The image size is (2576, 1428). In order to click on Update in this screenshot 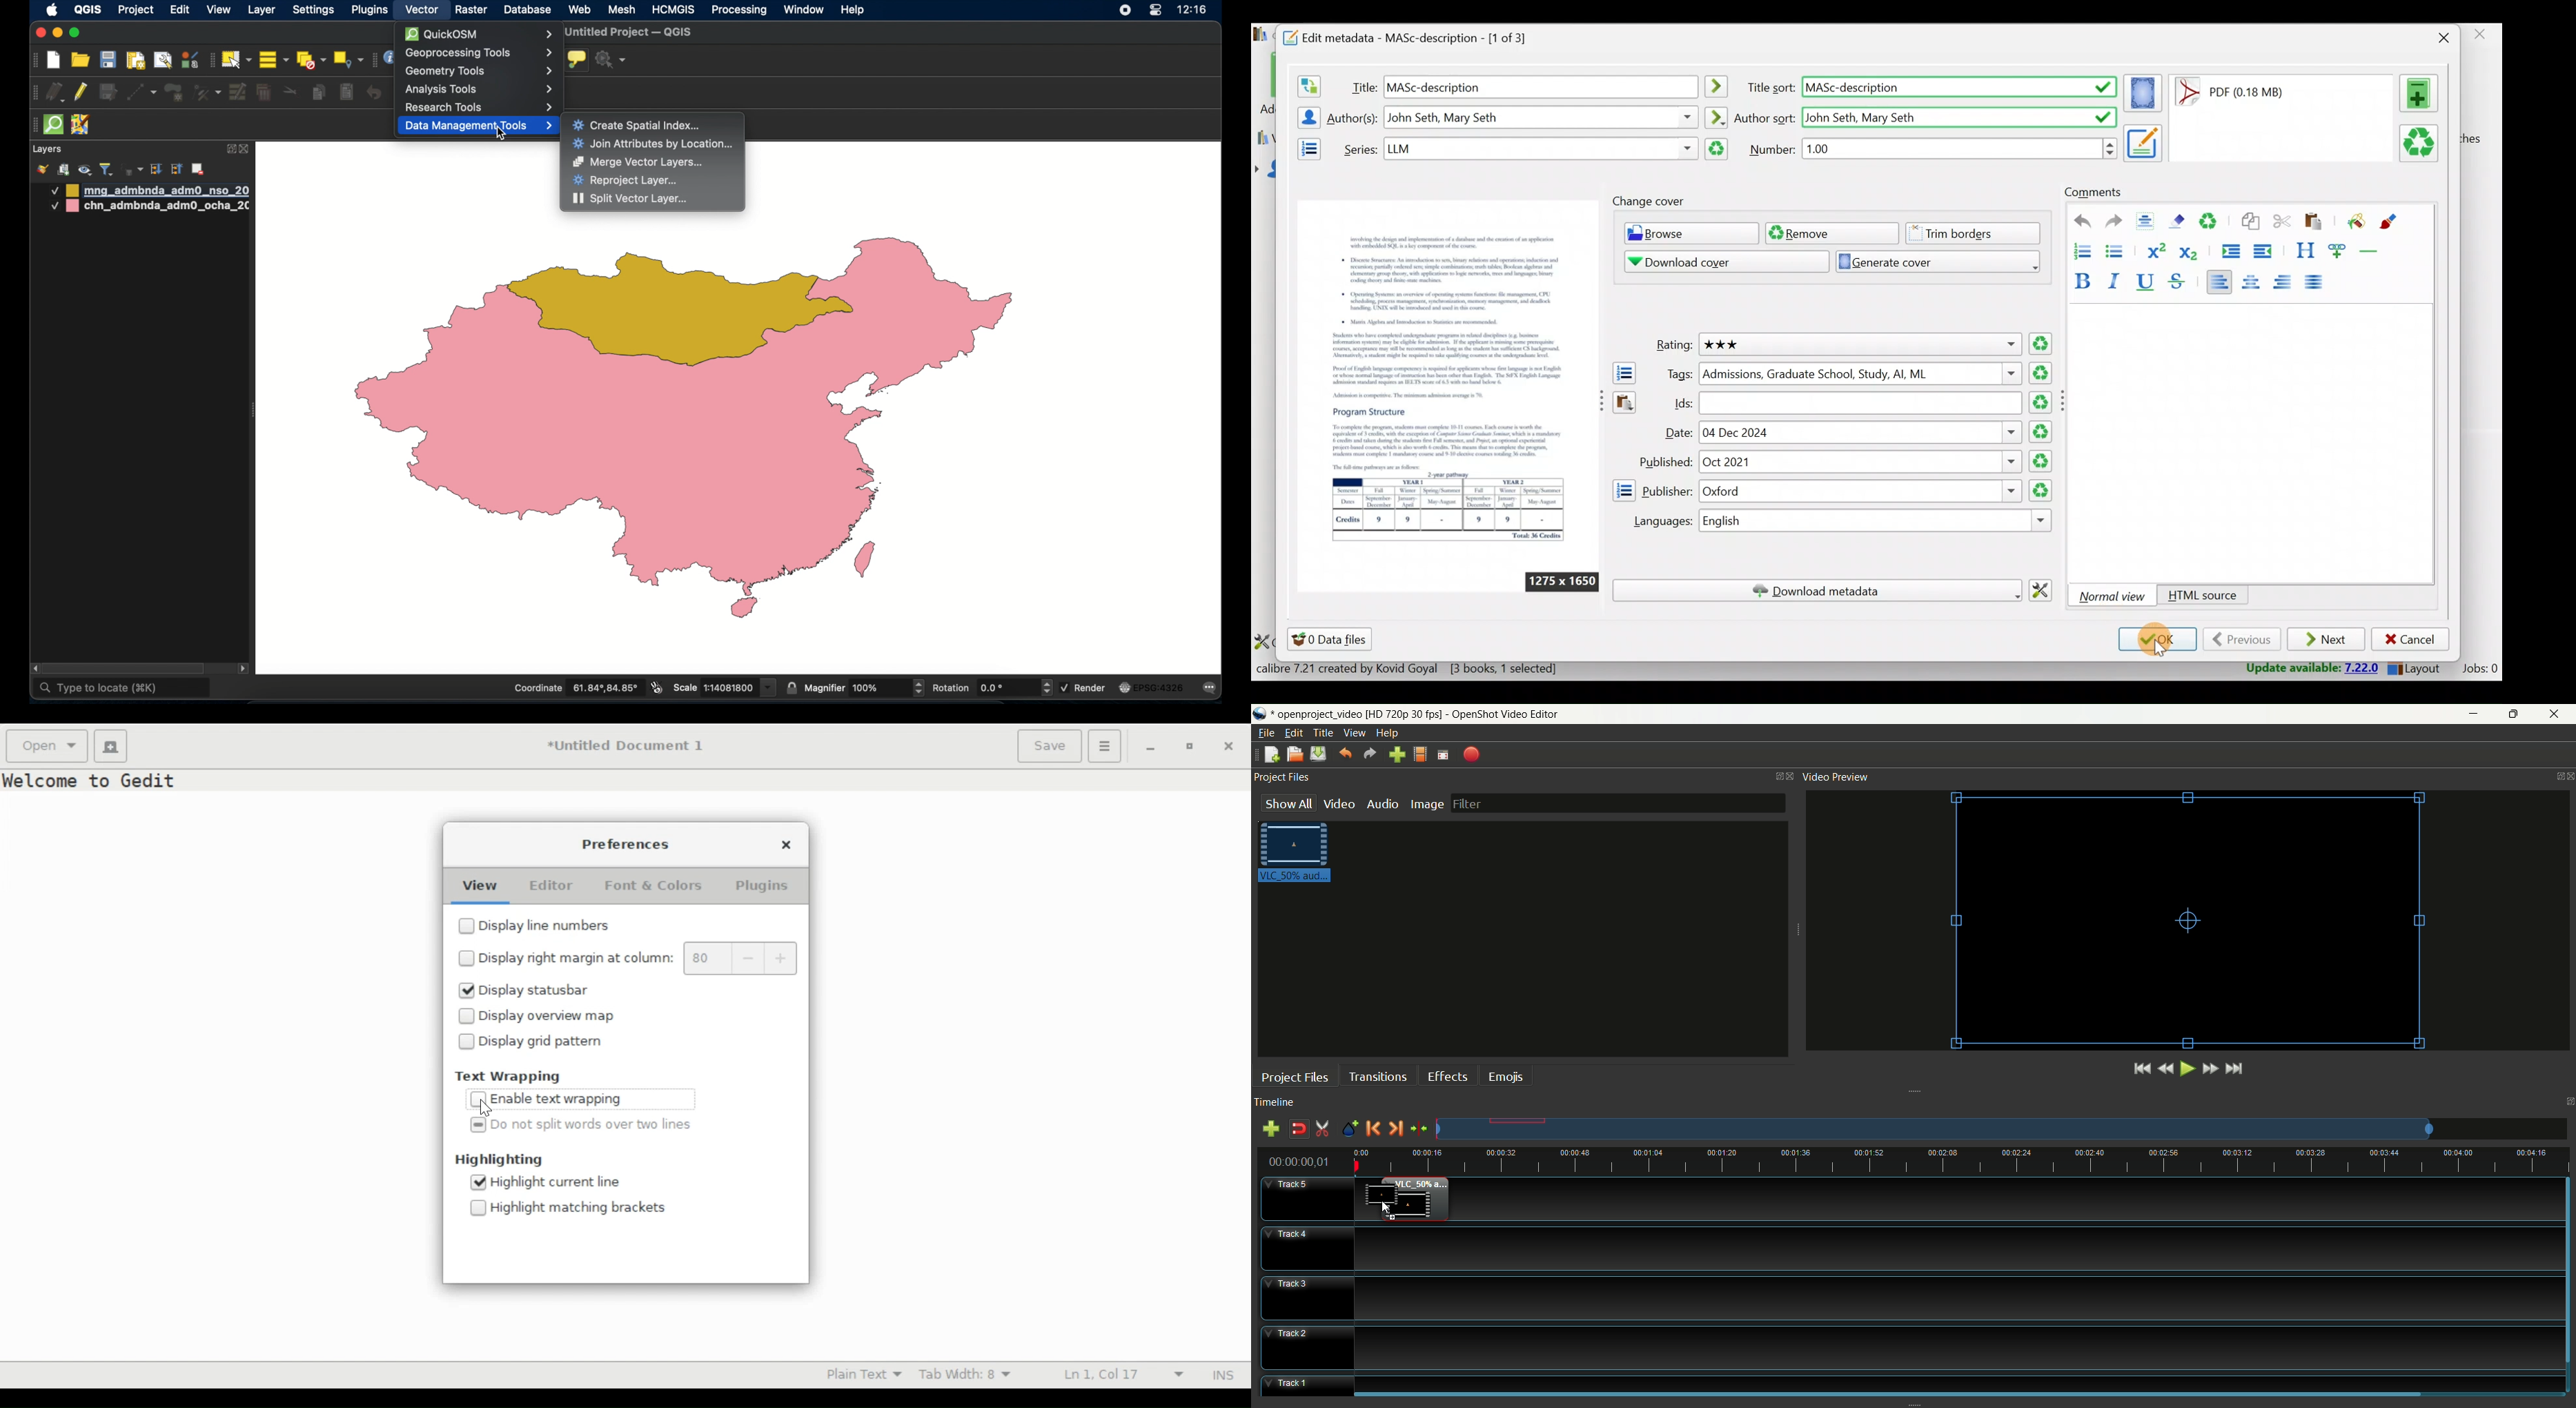, I will do `click(2305, 667)`.